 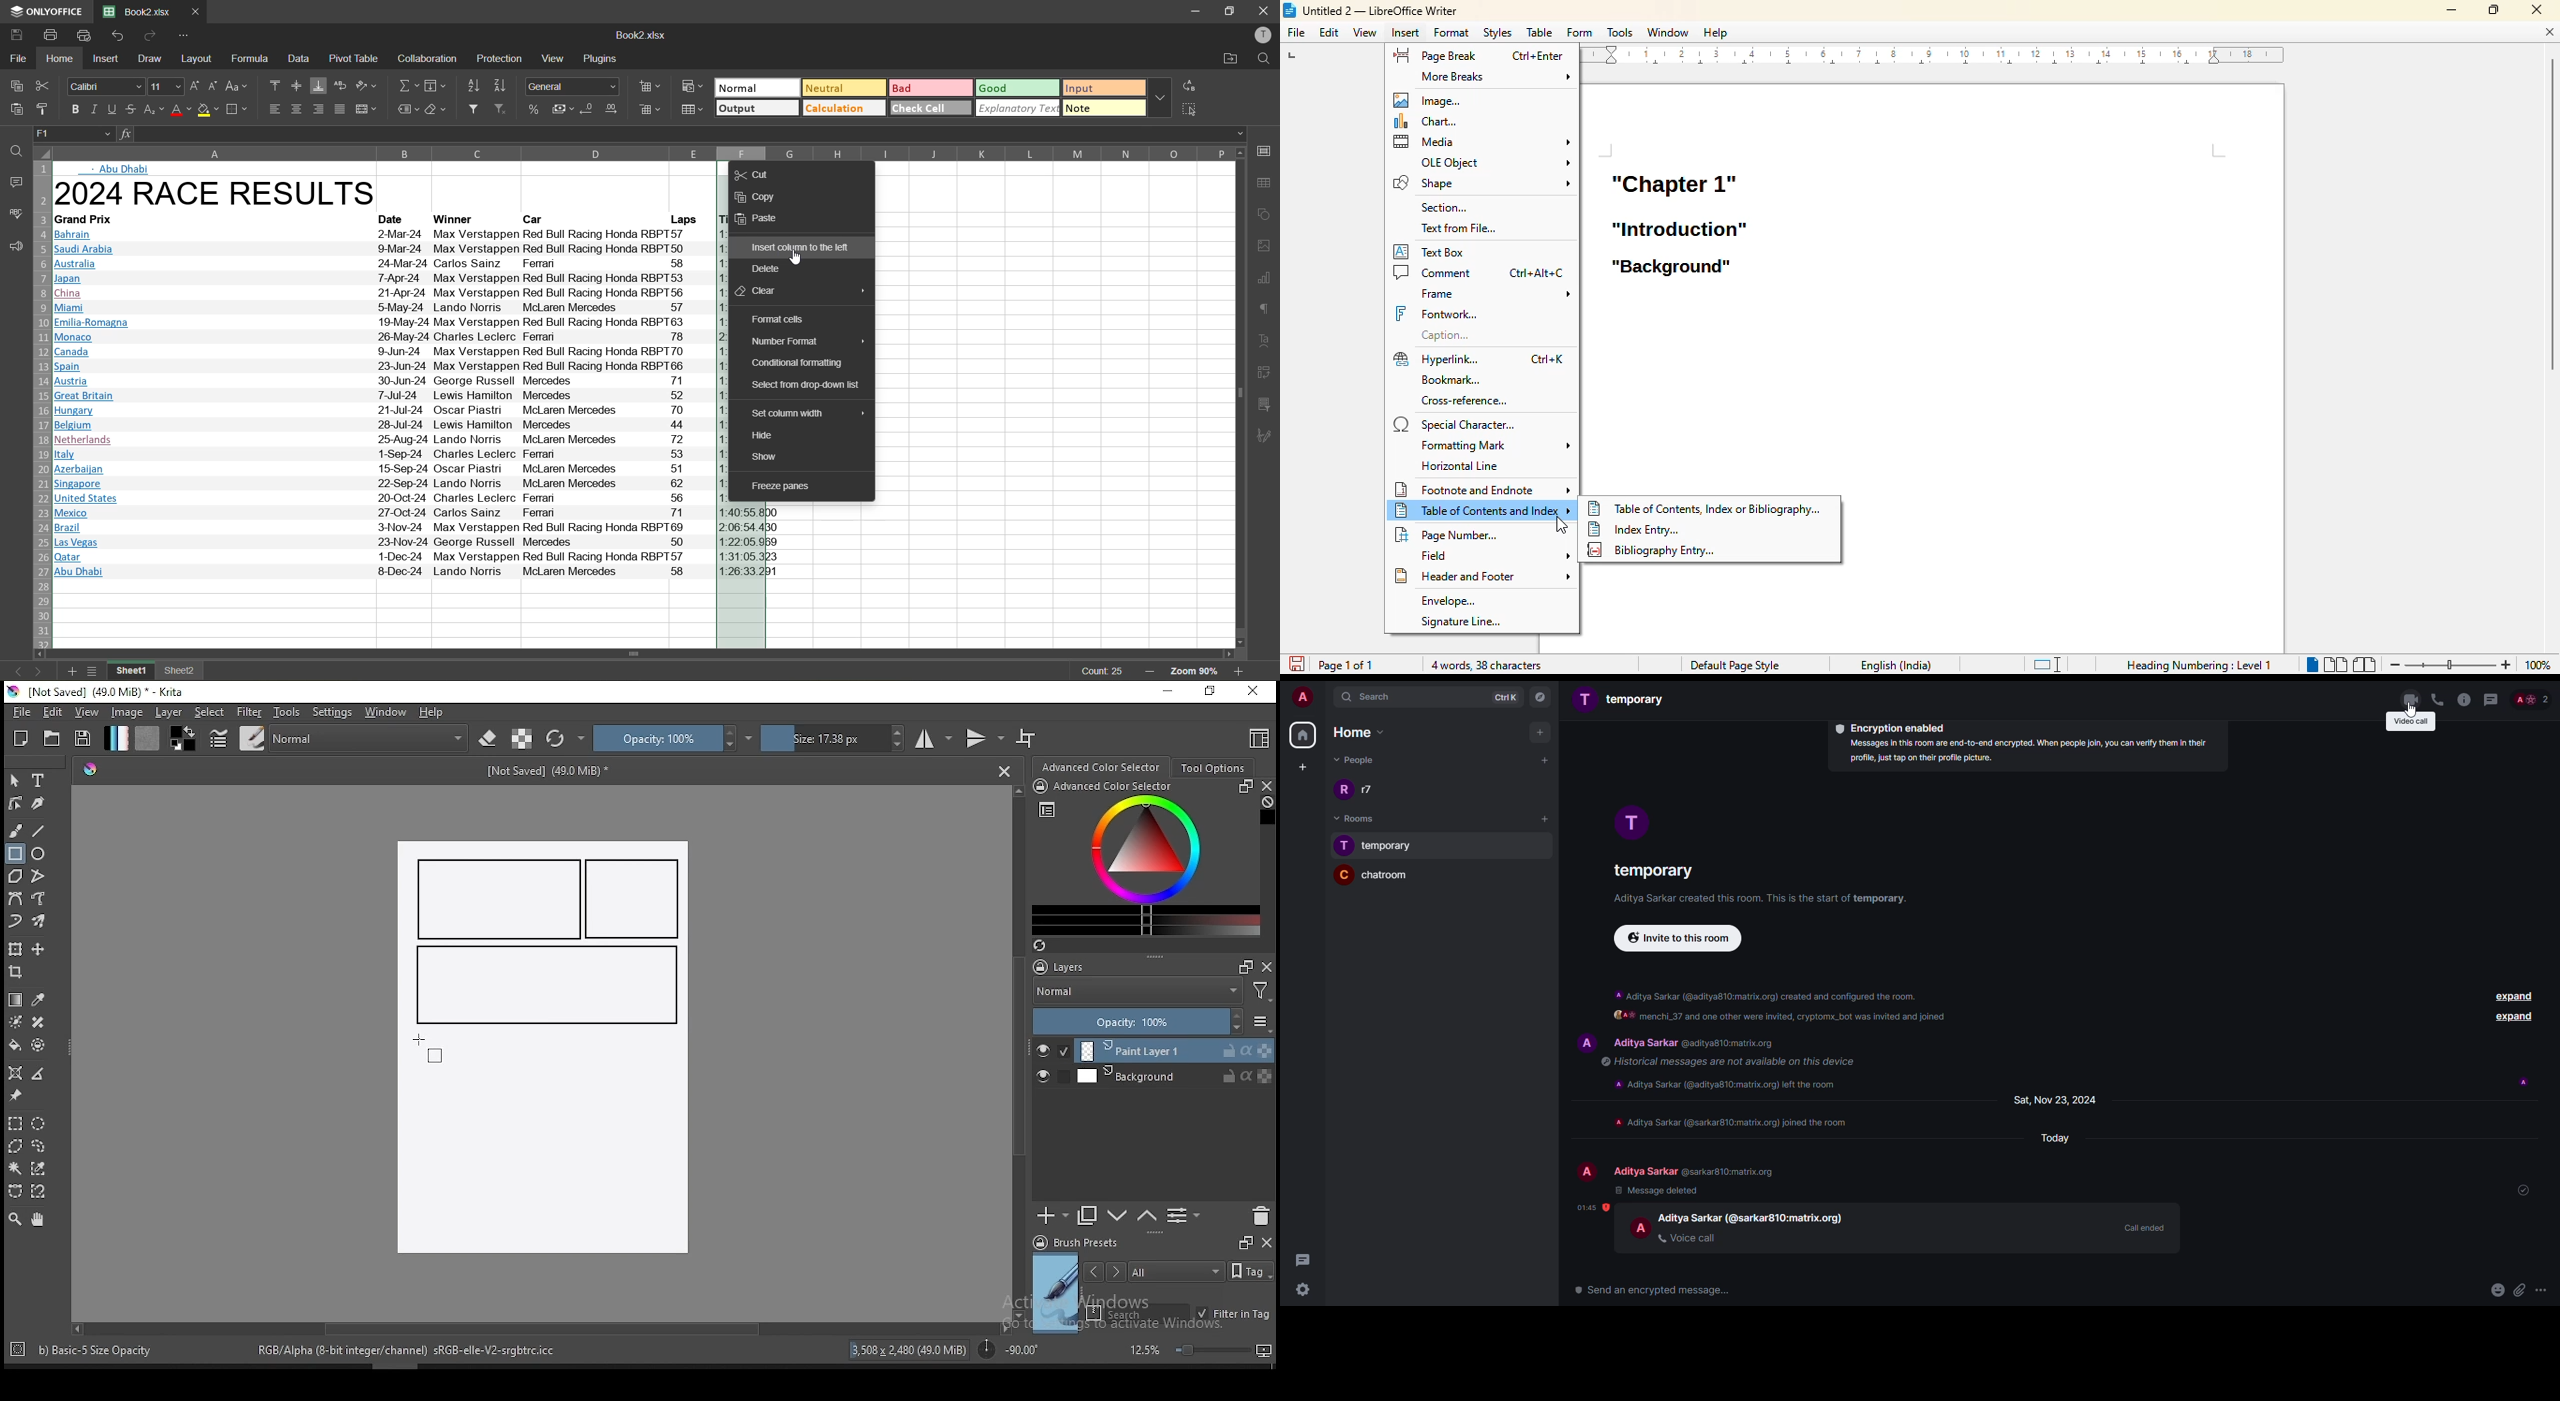 I want to click on new, so click(x=21, y=738).